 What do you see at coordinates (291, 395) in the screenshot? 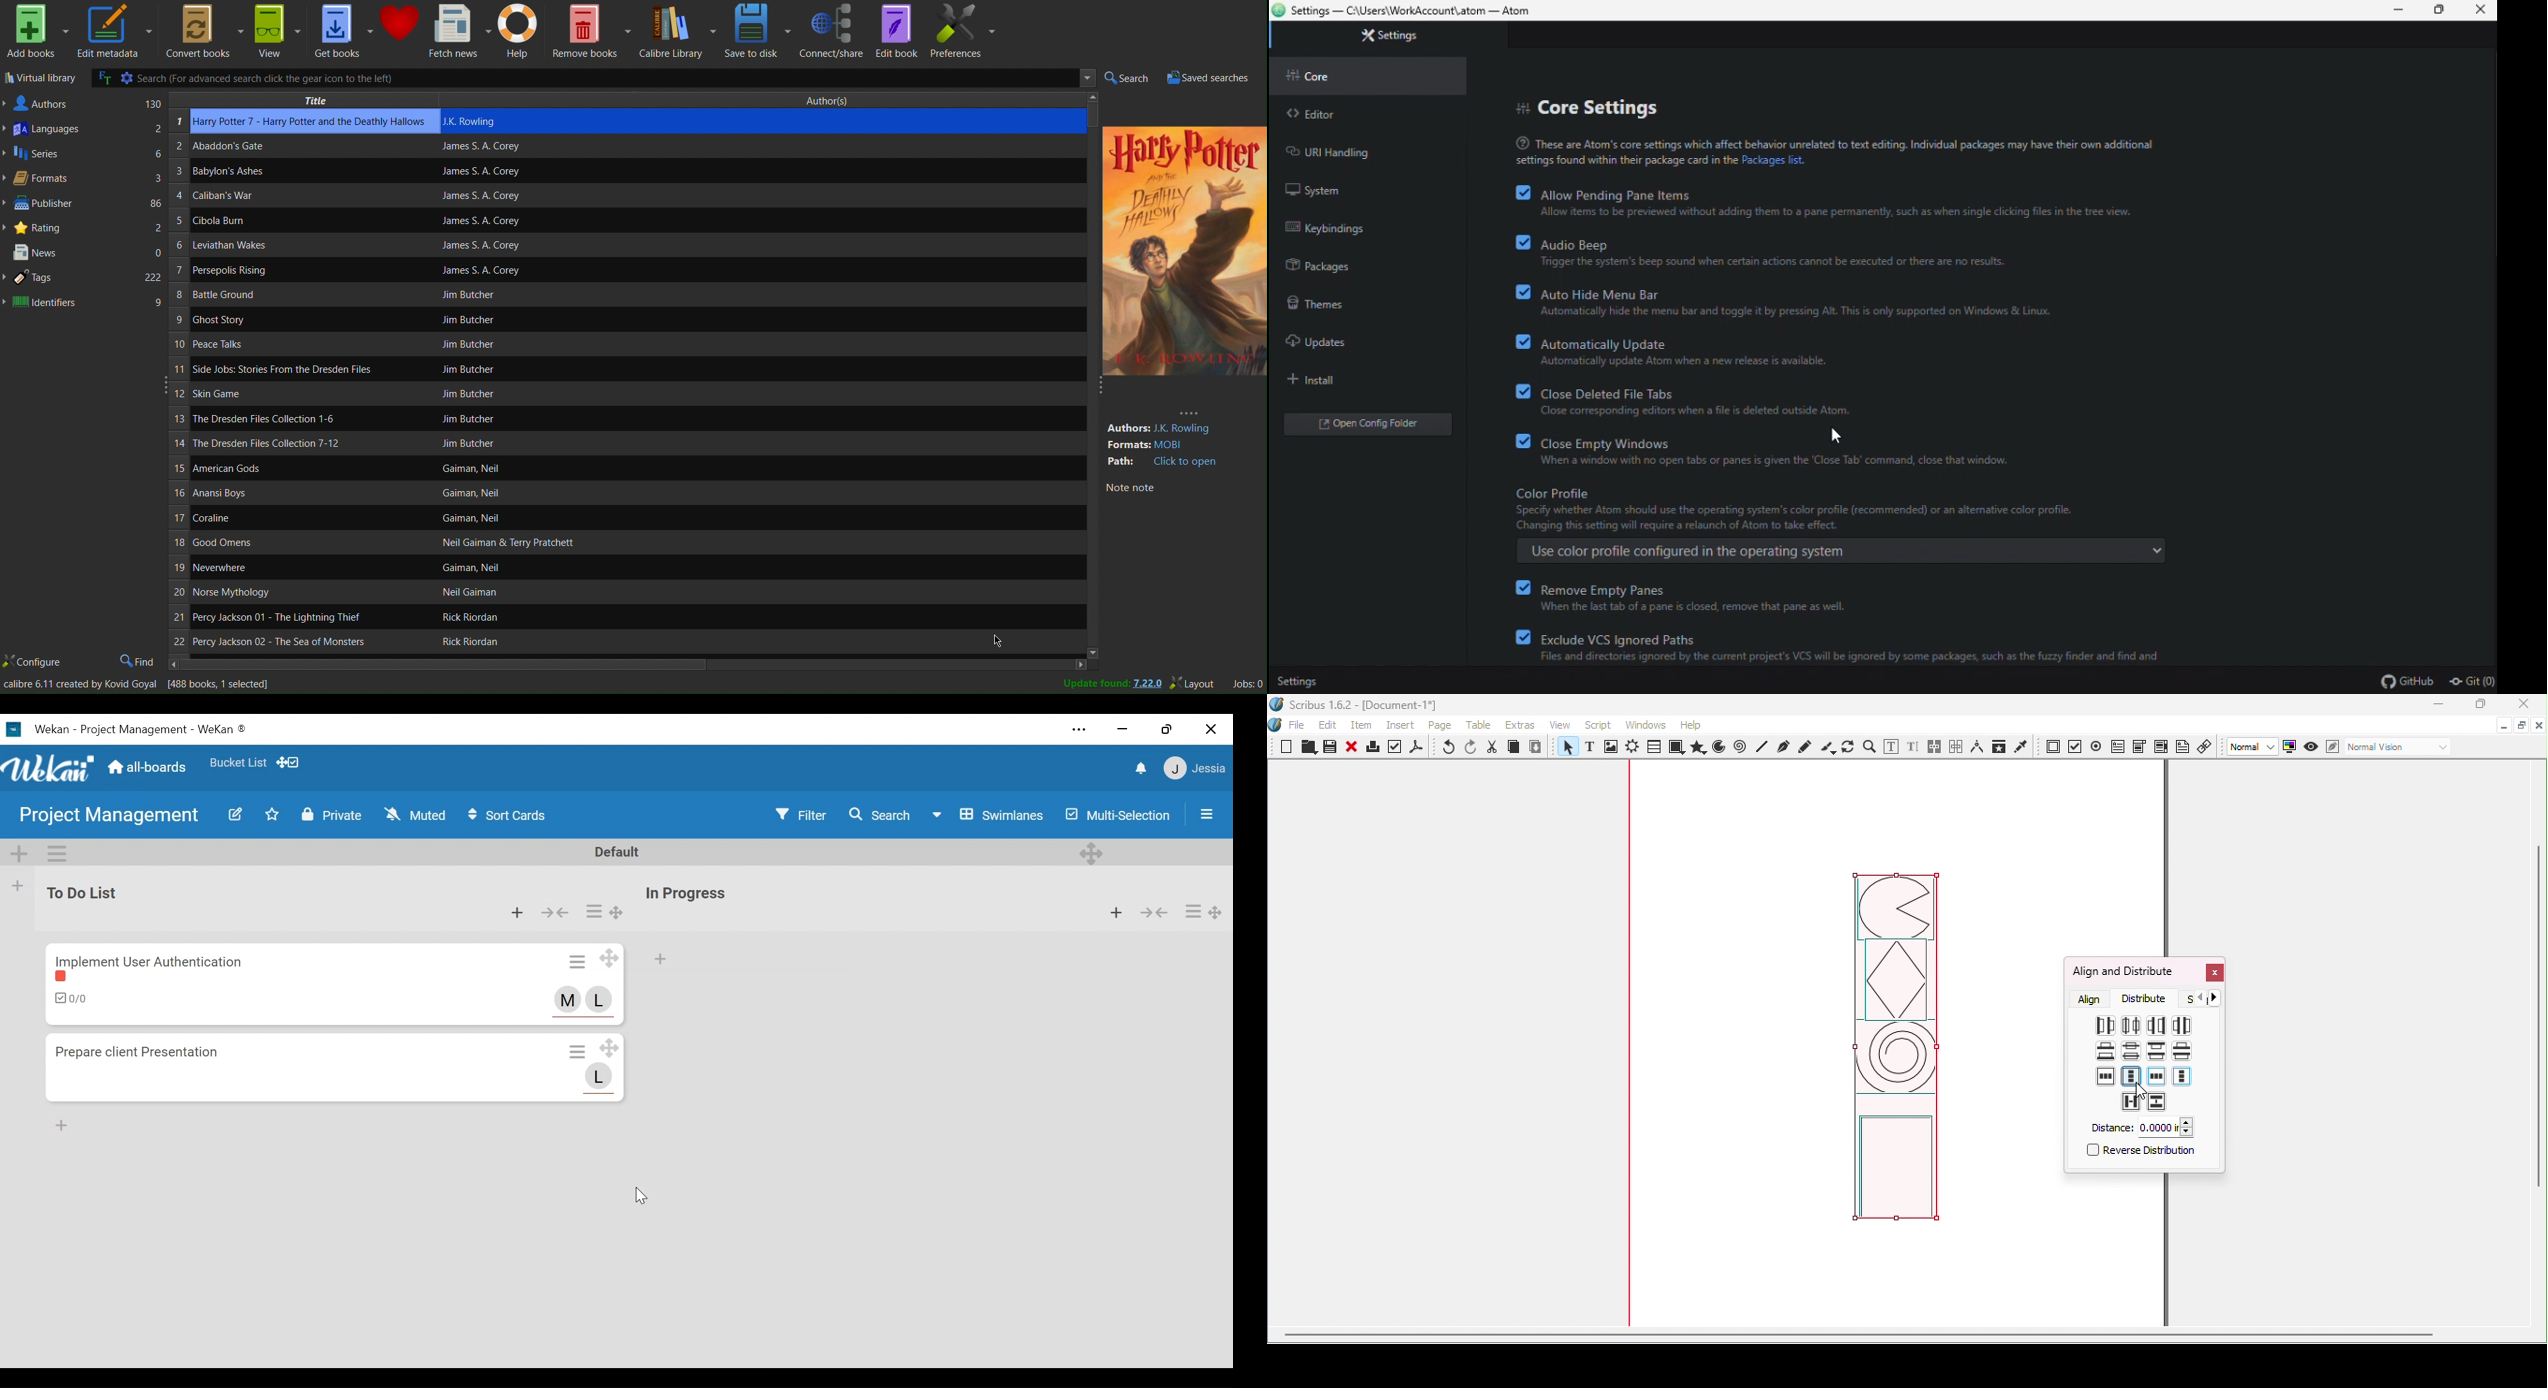
I see `Book name` at bounding box center [291, 395].